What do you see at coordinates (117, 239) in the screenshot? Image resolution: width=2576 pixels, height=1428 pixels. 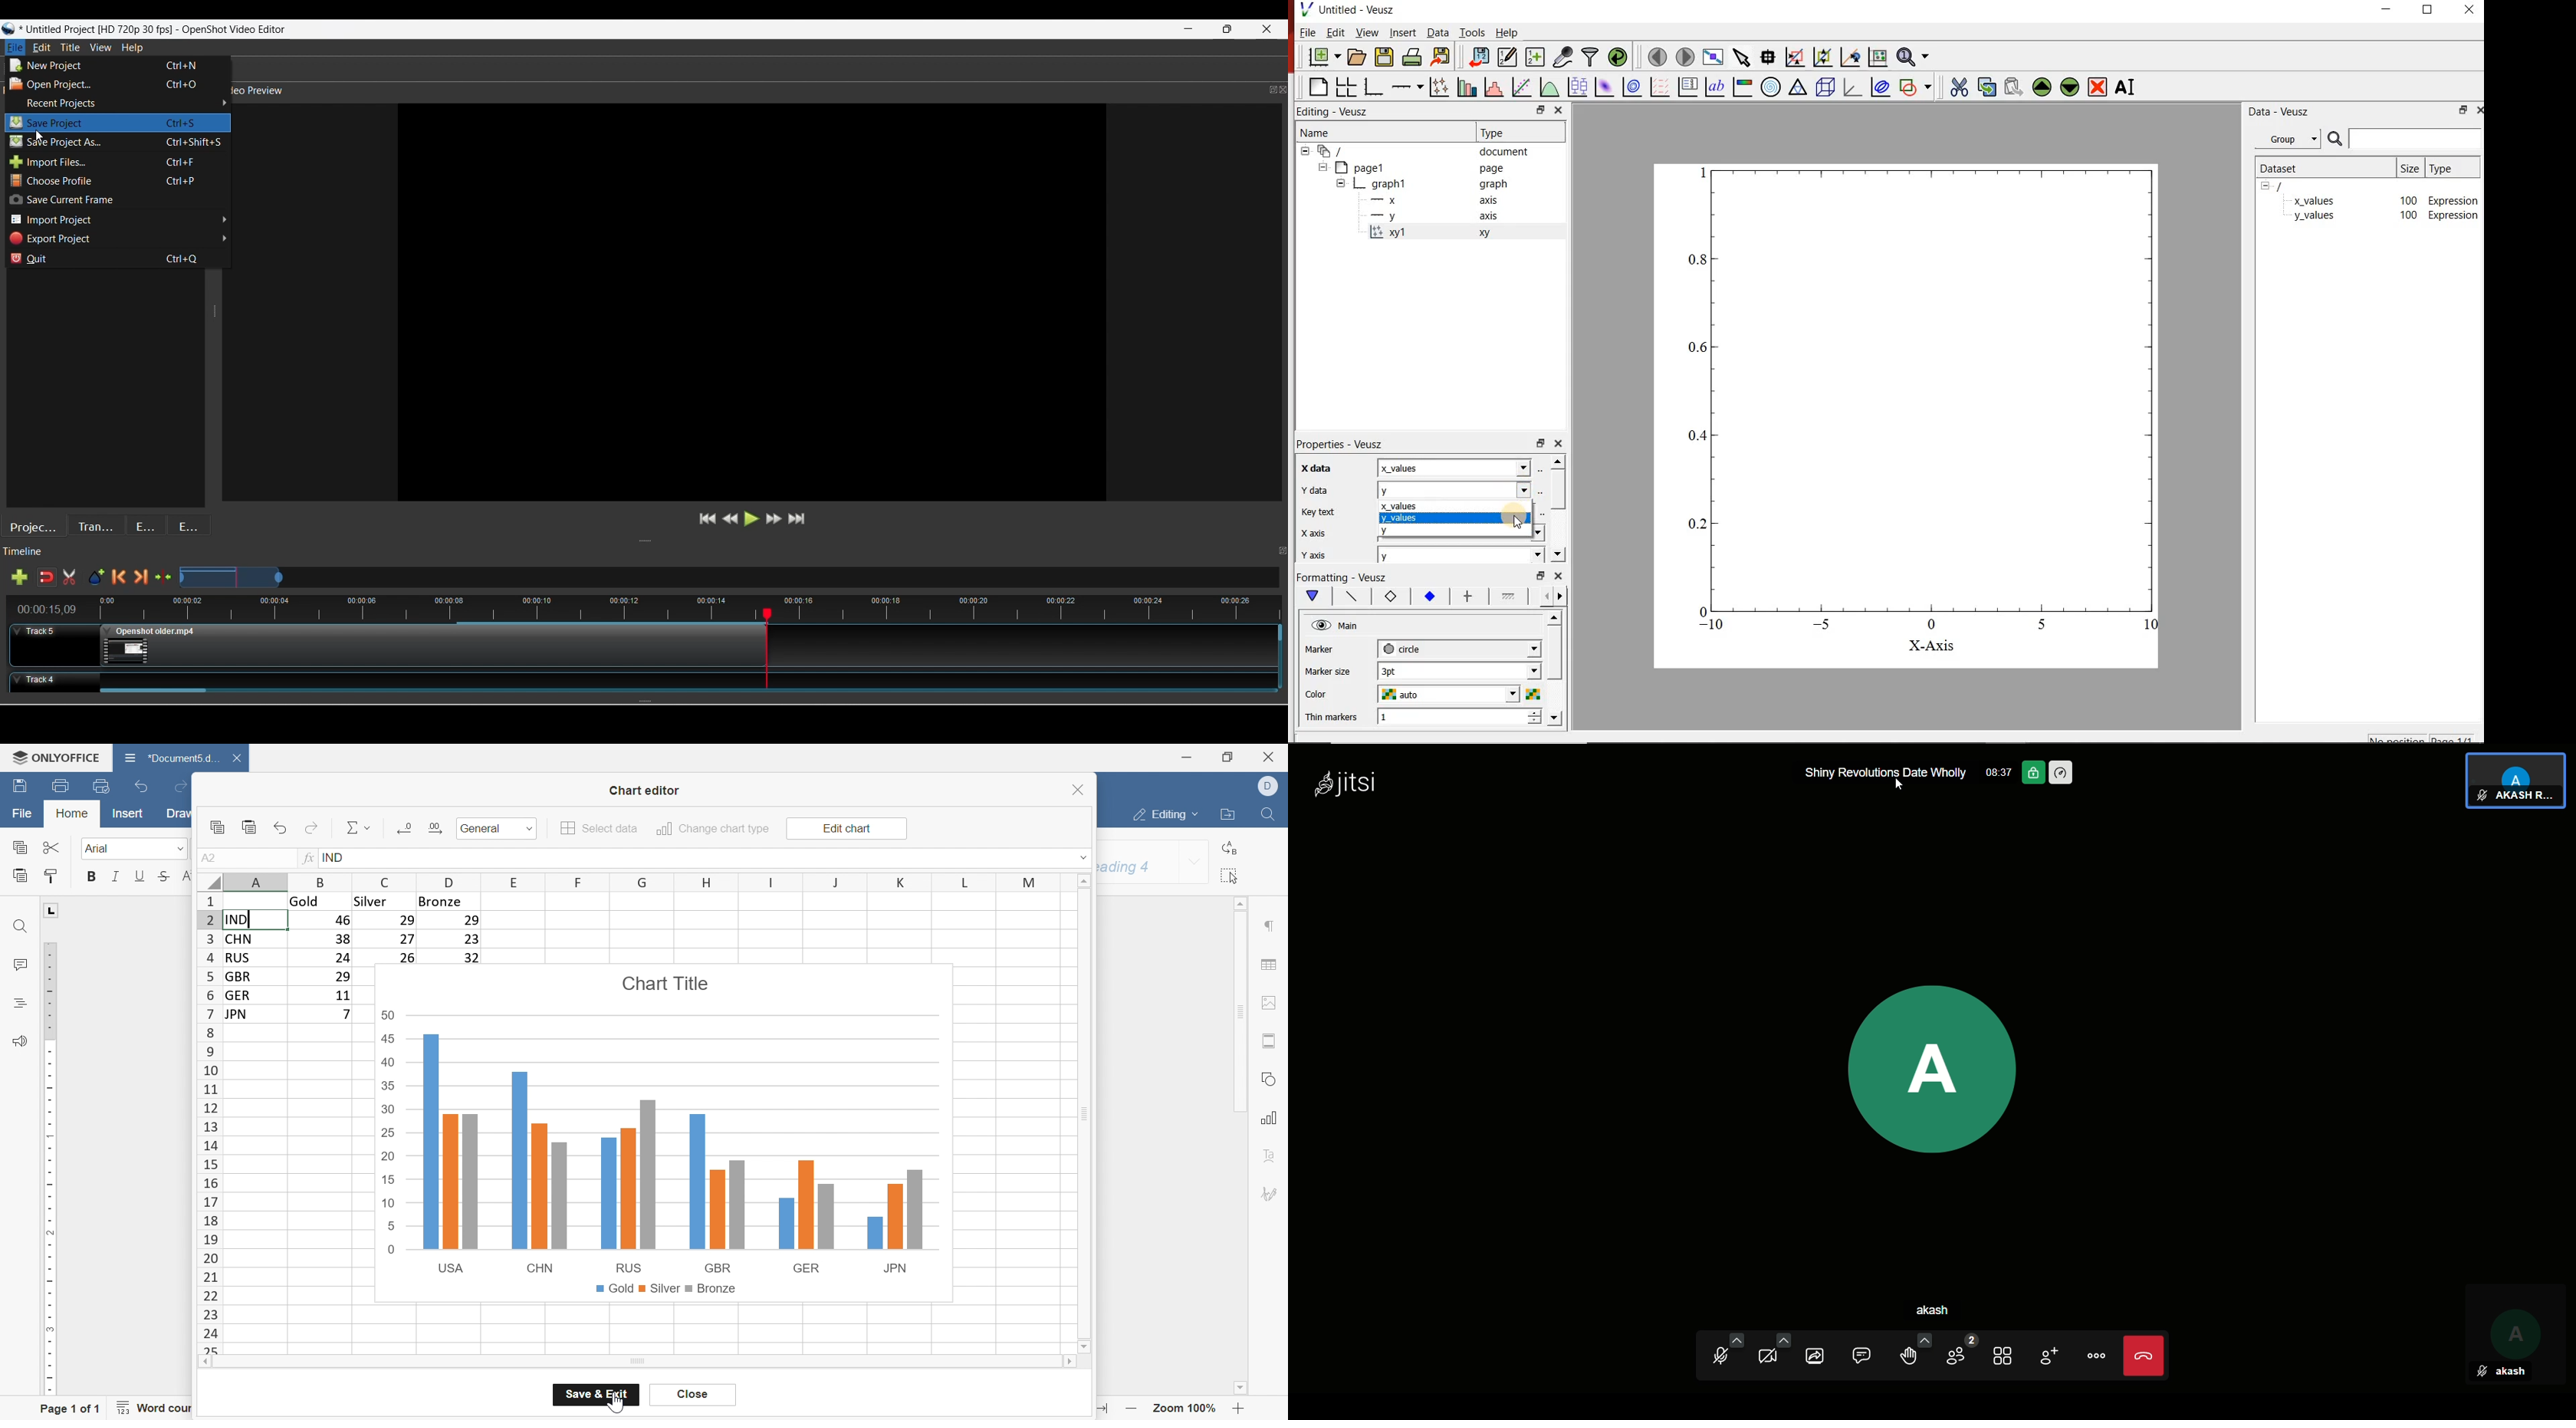 I see `Export project options` at bounding box center [117, 239].